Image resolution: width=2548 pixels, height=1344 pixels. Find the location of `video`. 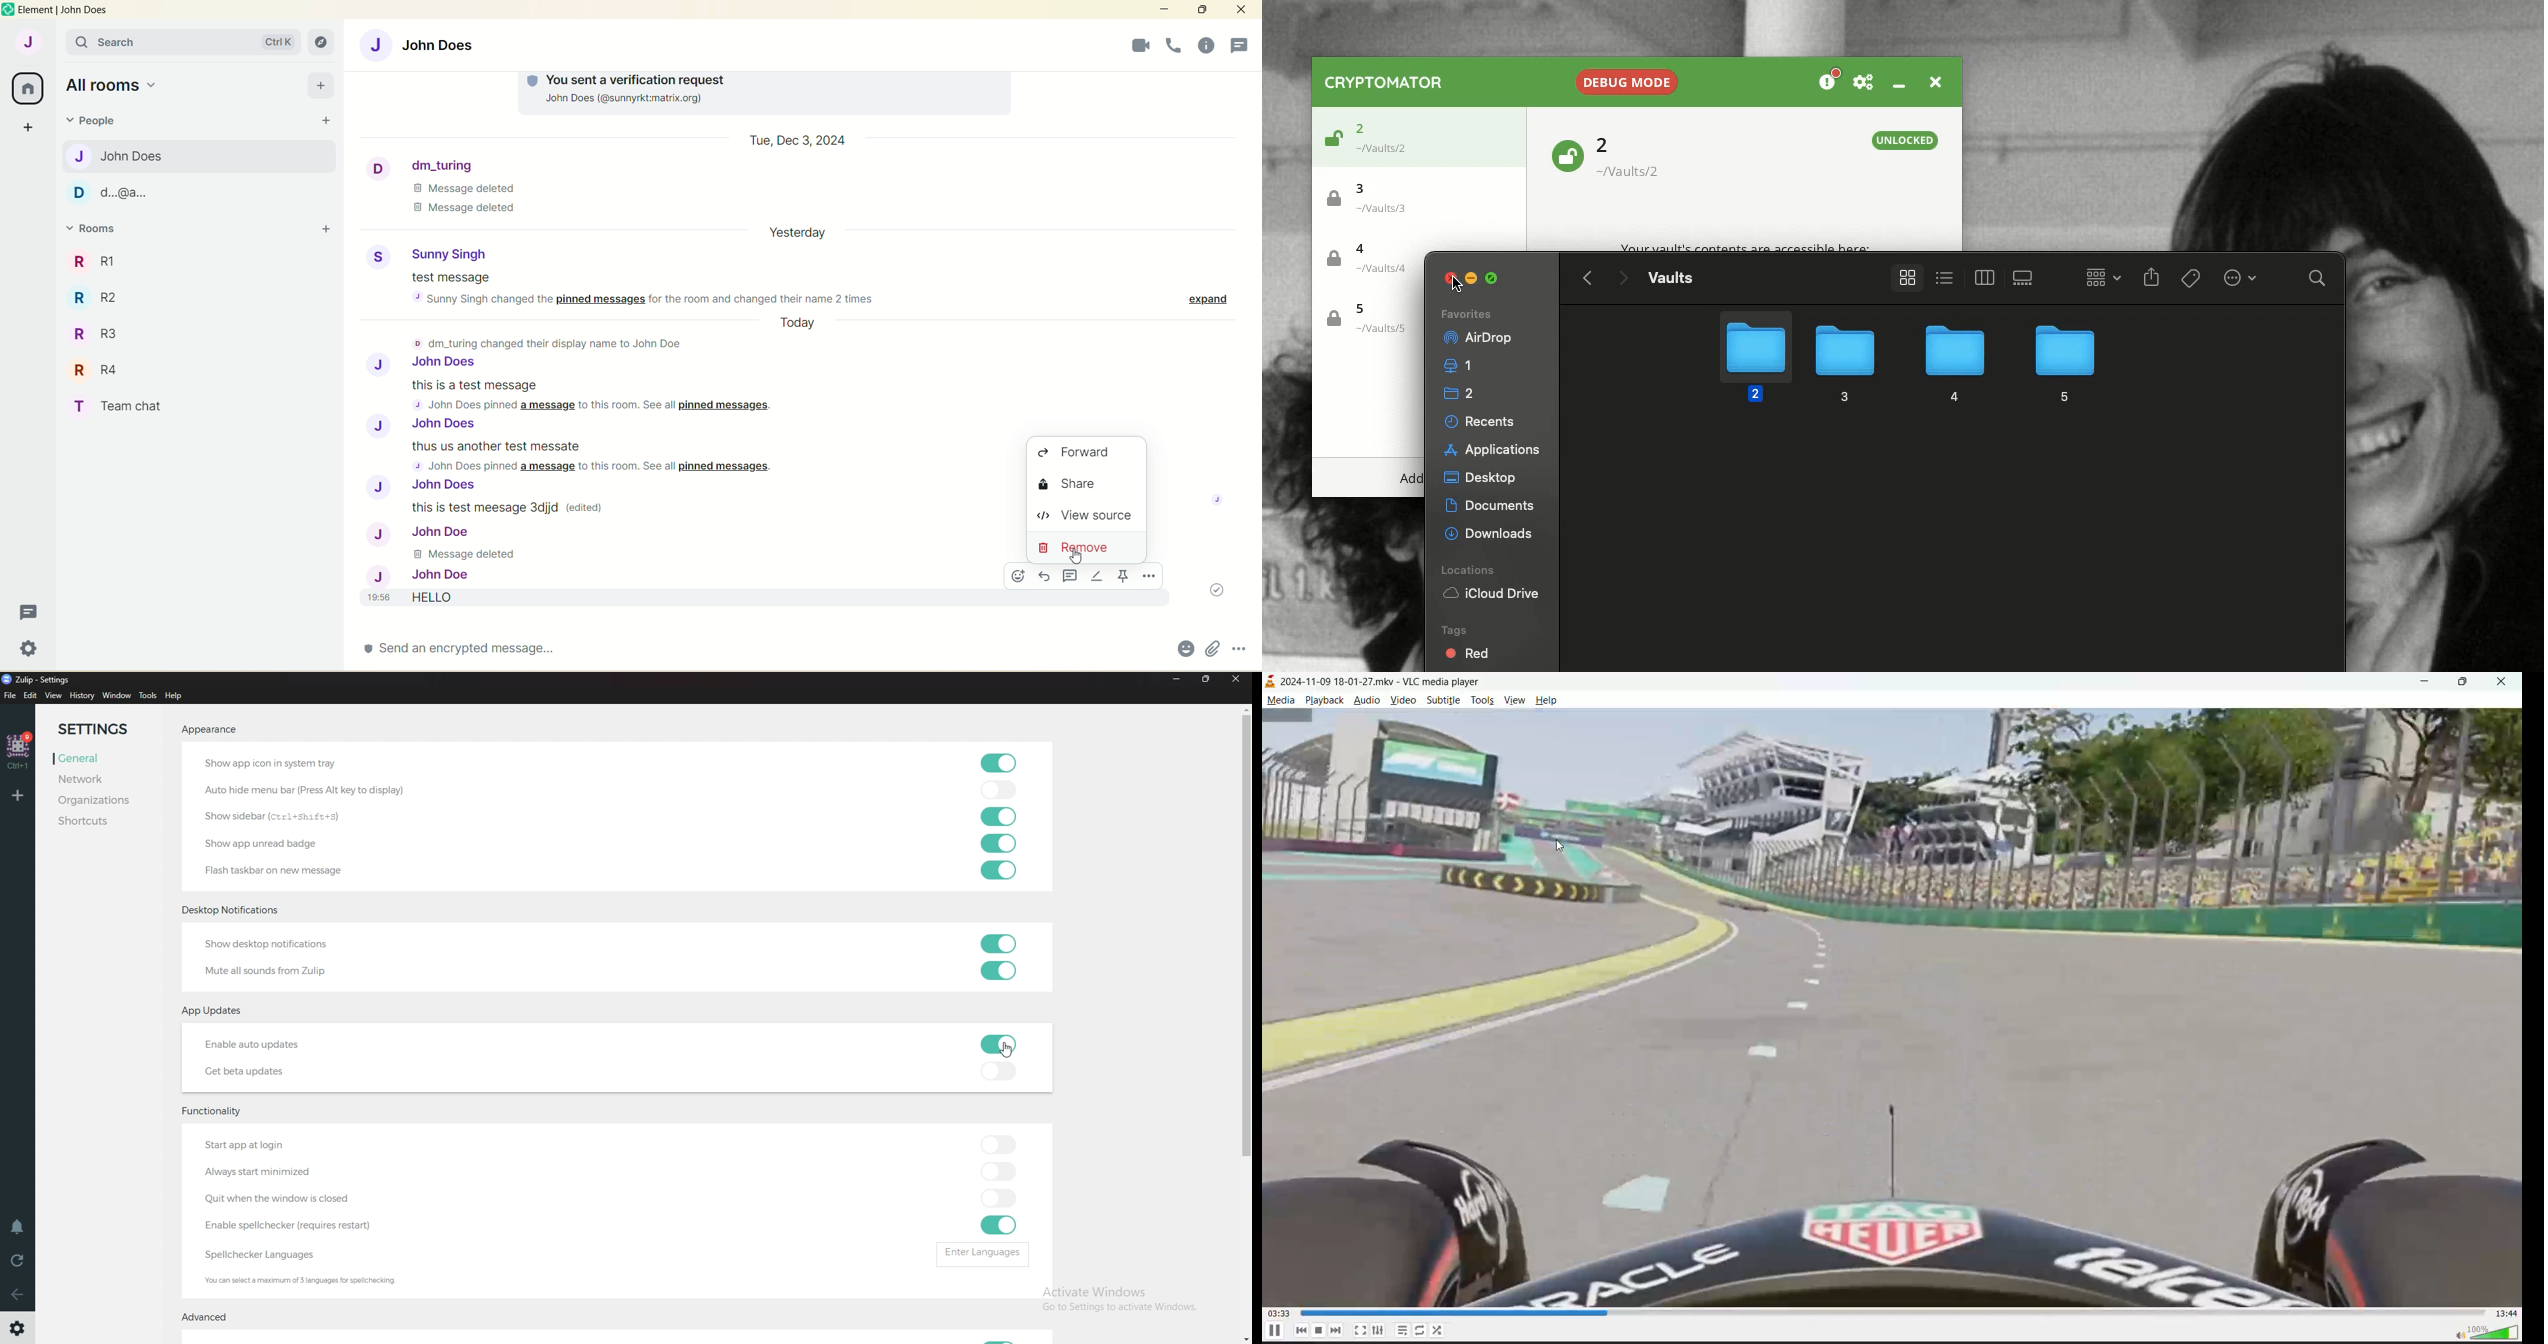

video is located at coordinates (1403, 699).